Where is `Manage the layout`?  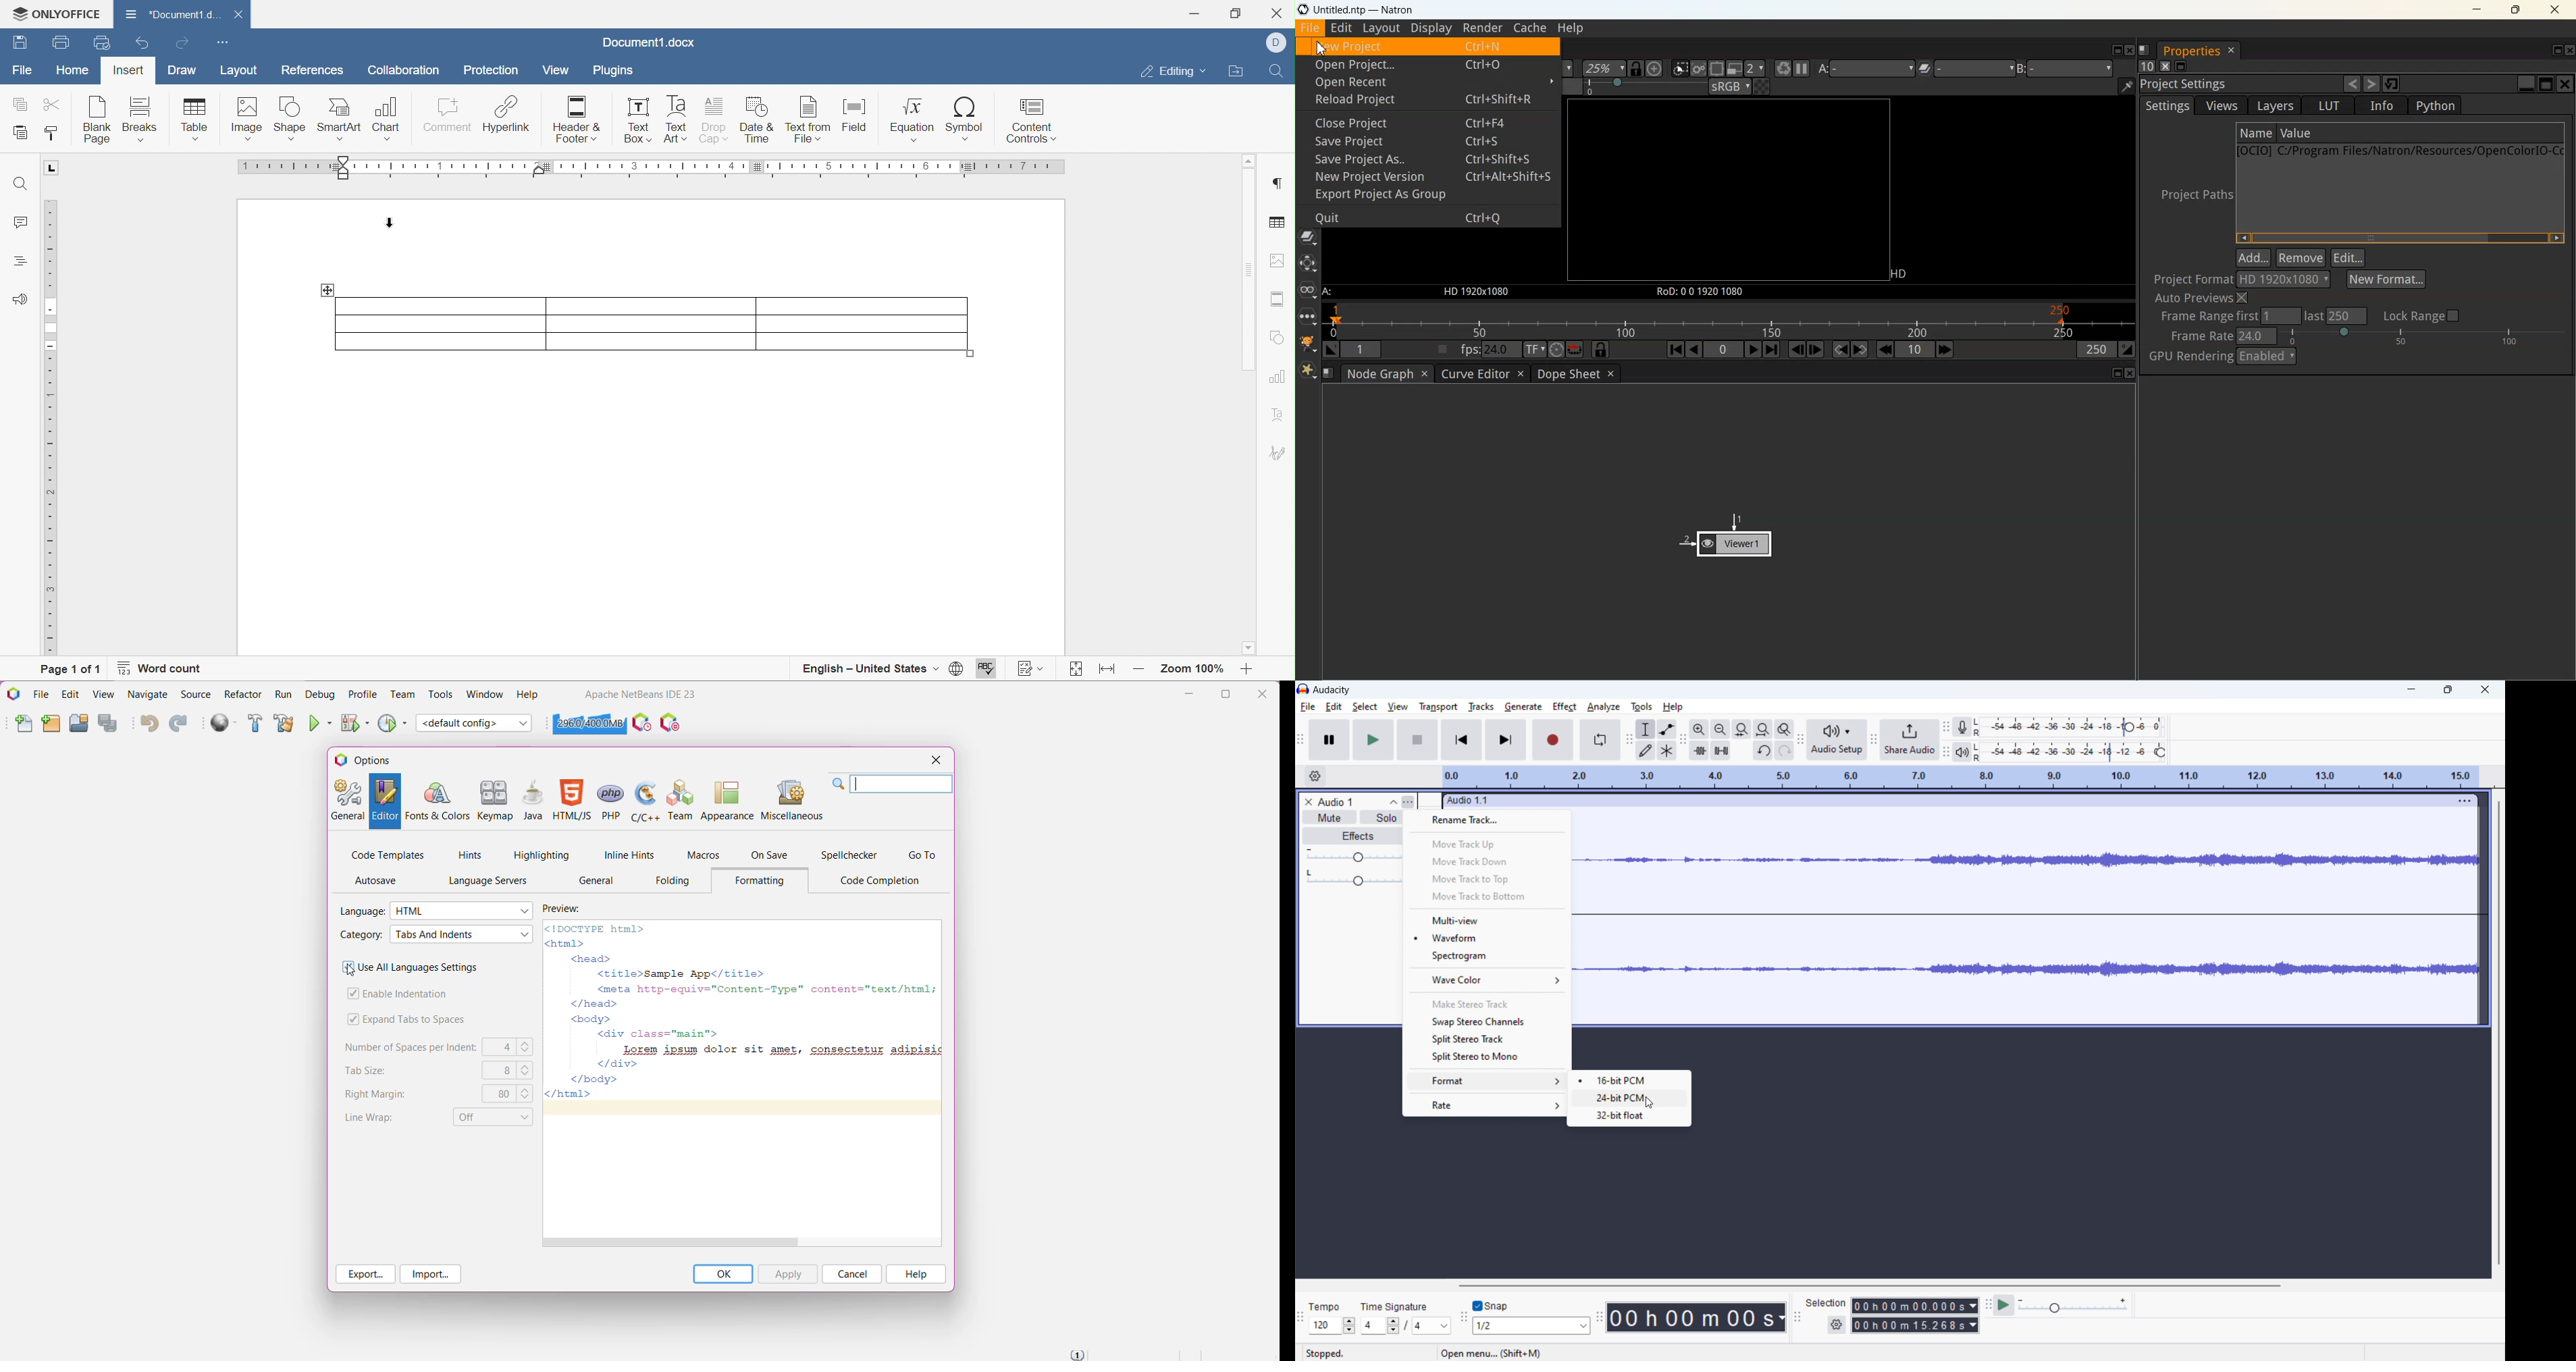
Manage the layout is located at coordinates (1328, 373).